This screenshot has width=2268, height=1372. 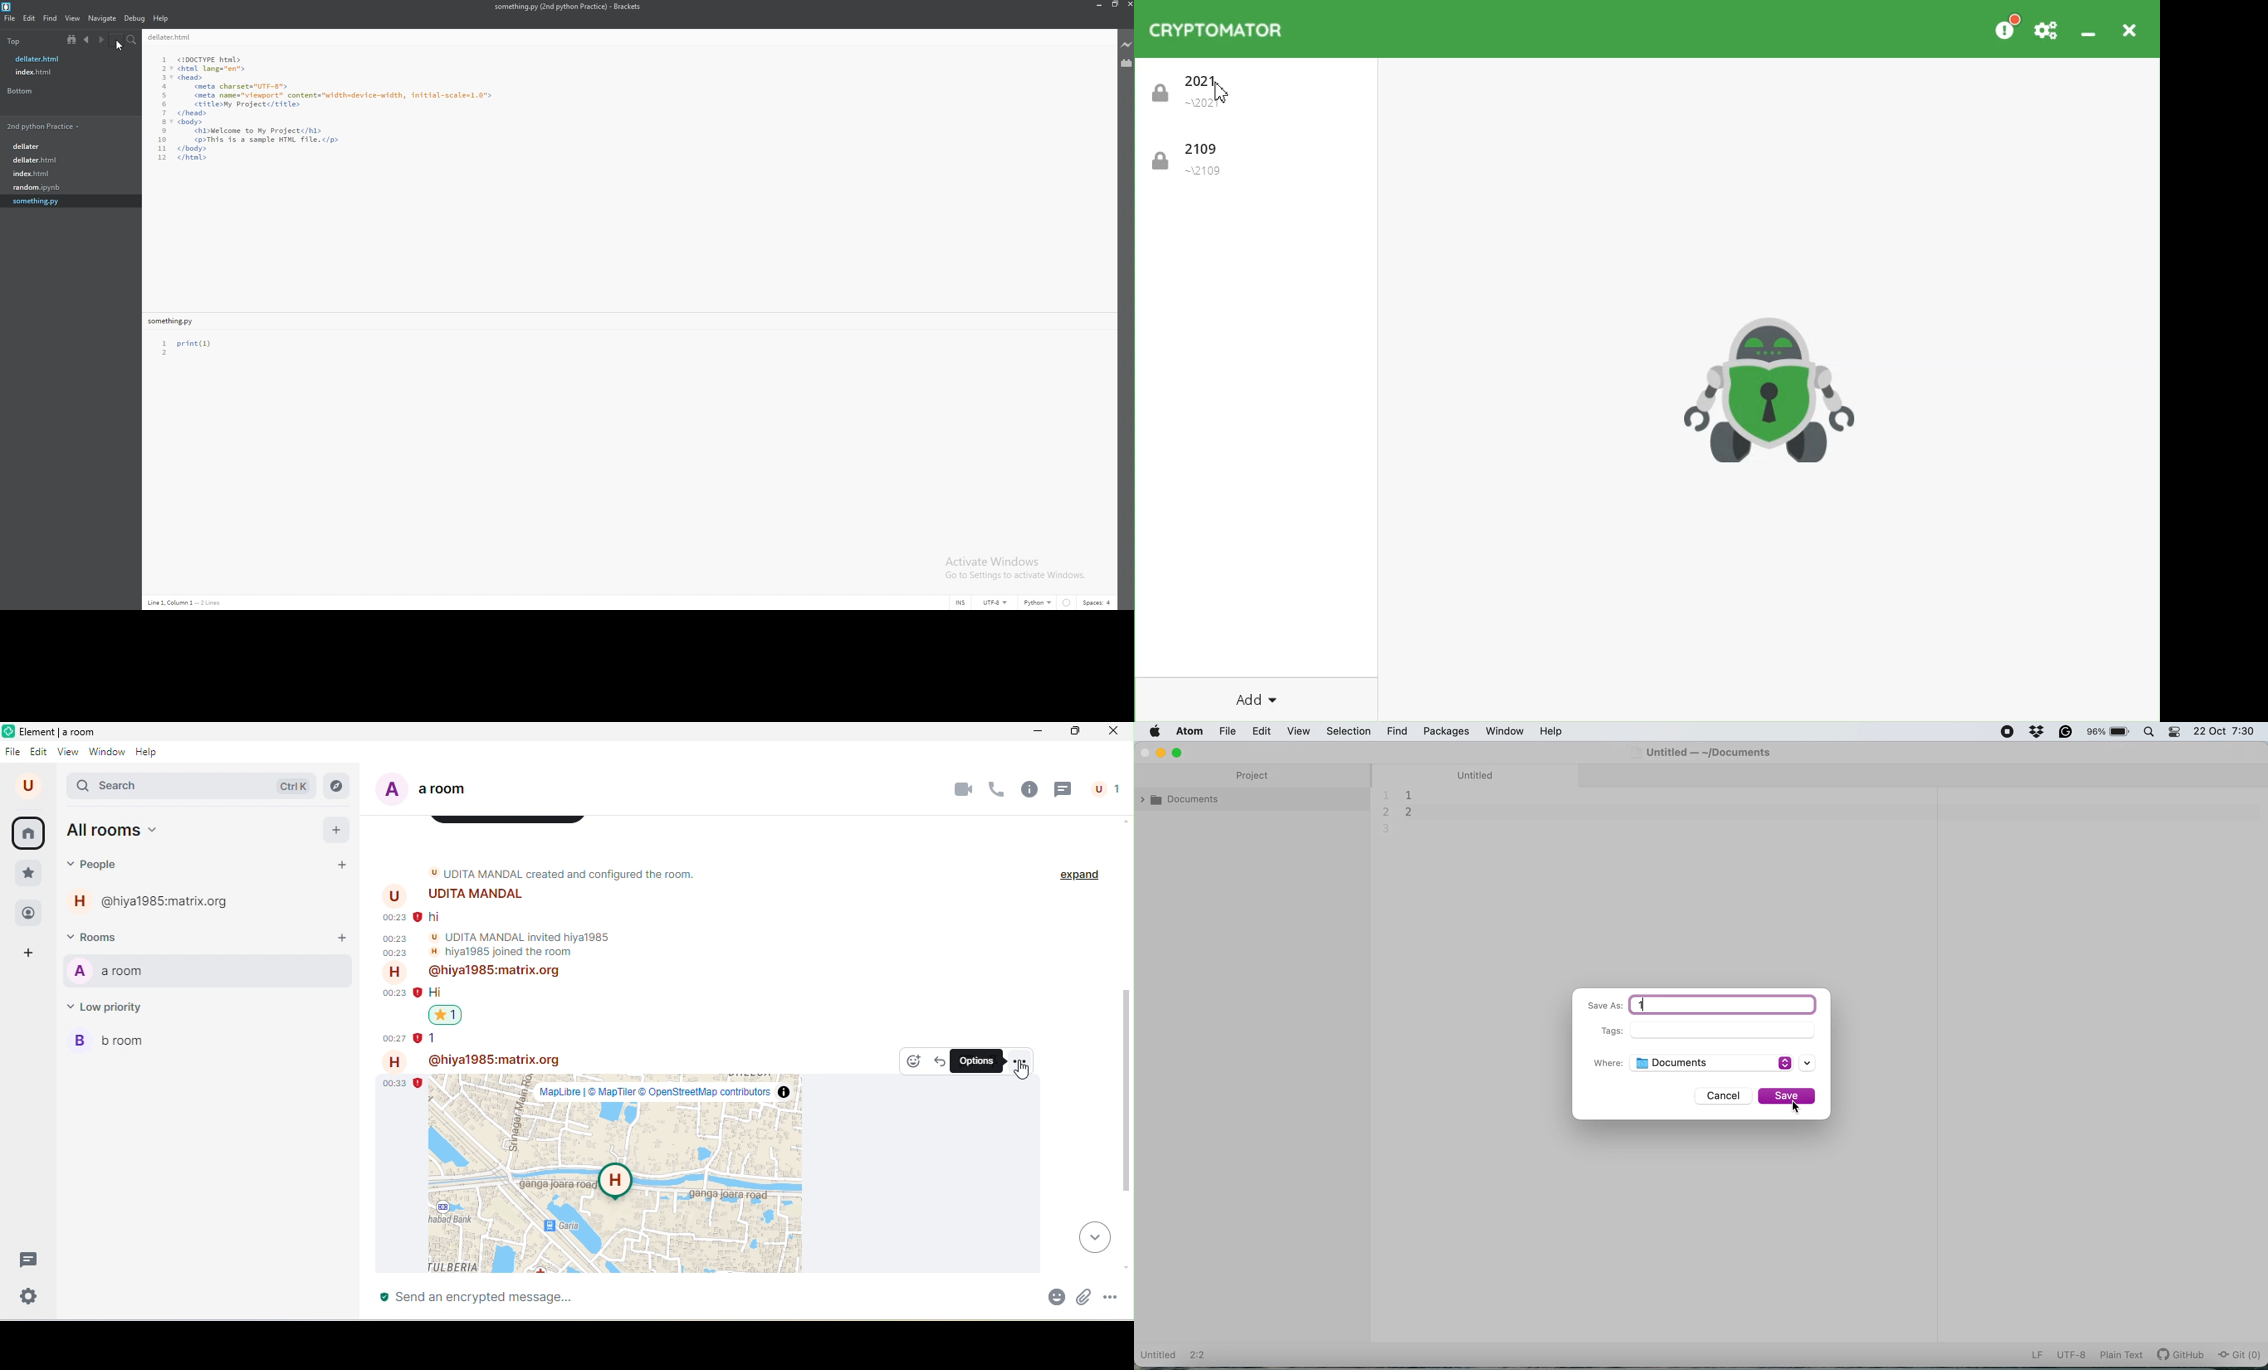 I want to click on file, so click(x=72, y=187).